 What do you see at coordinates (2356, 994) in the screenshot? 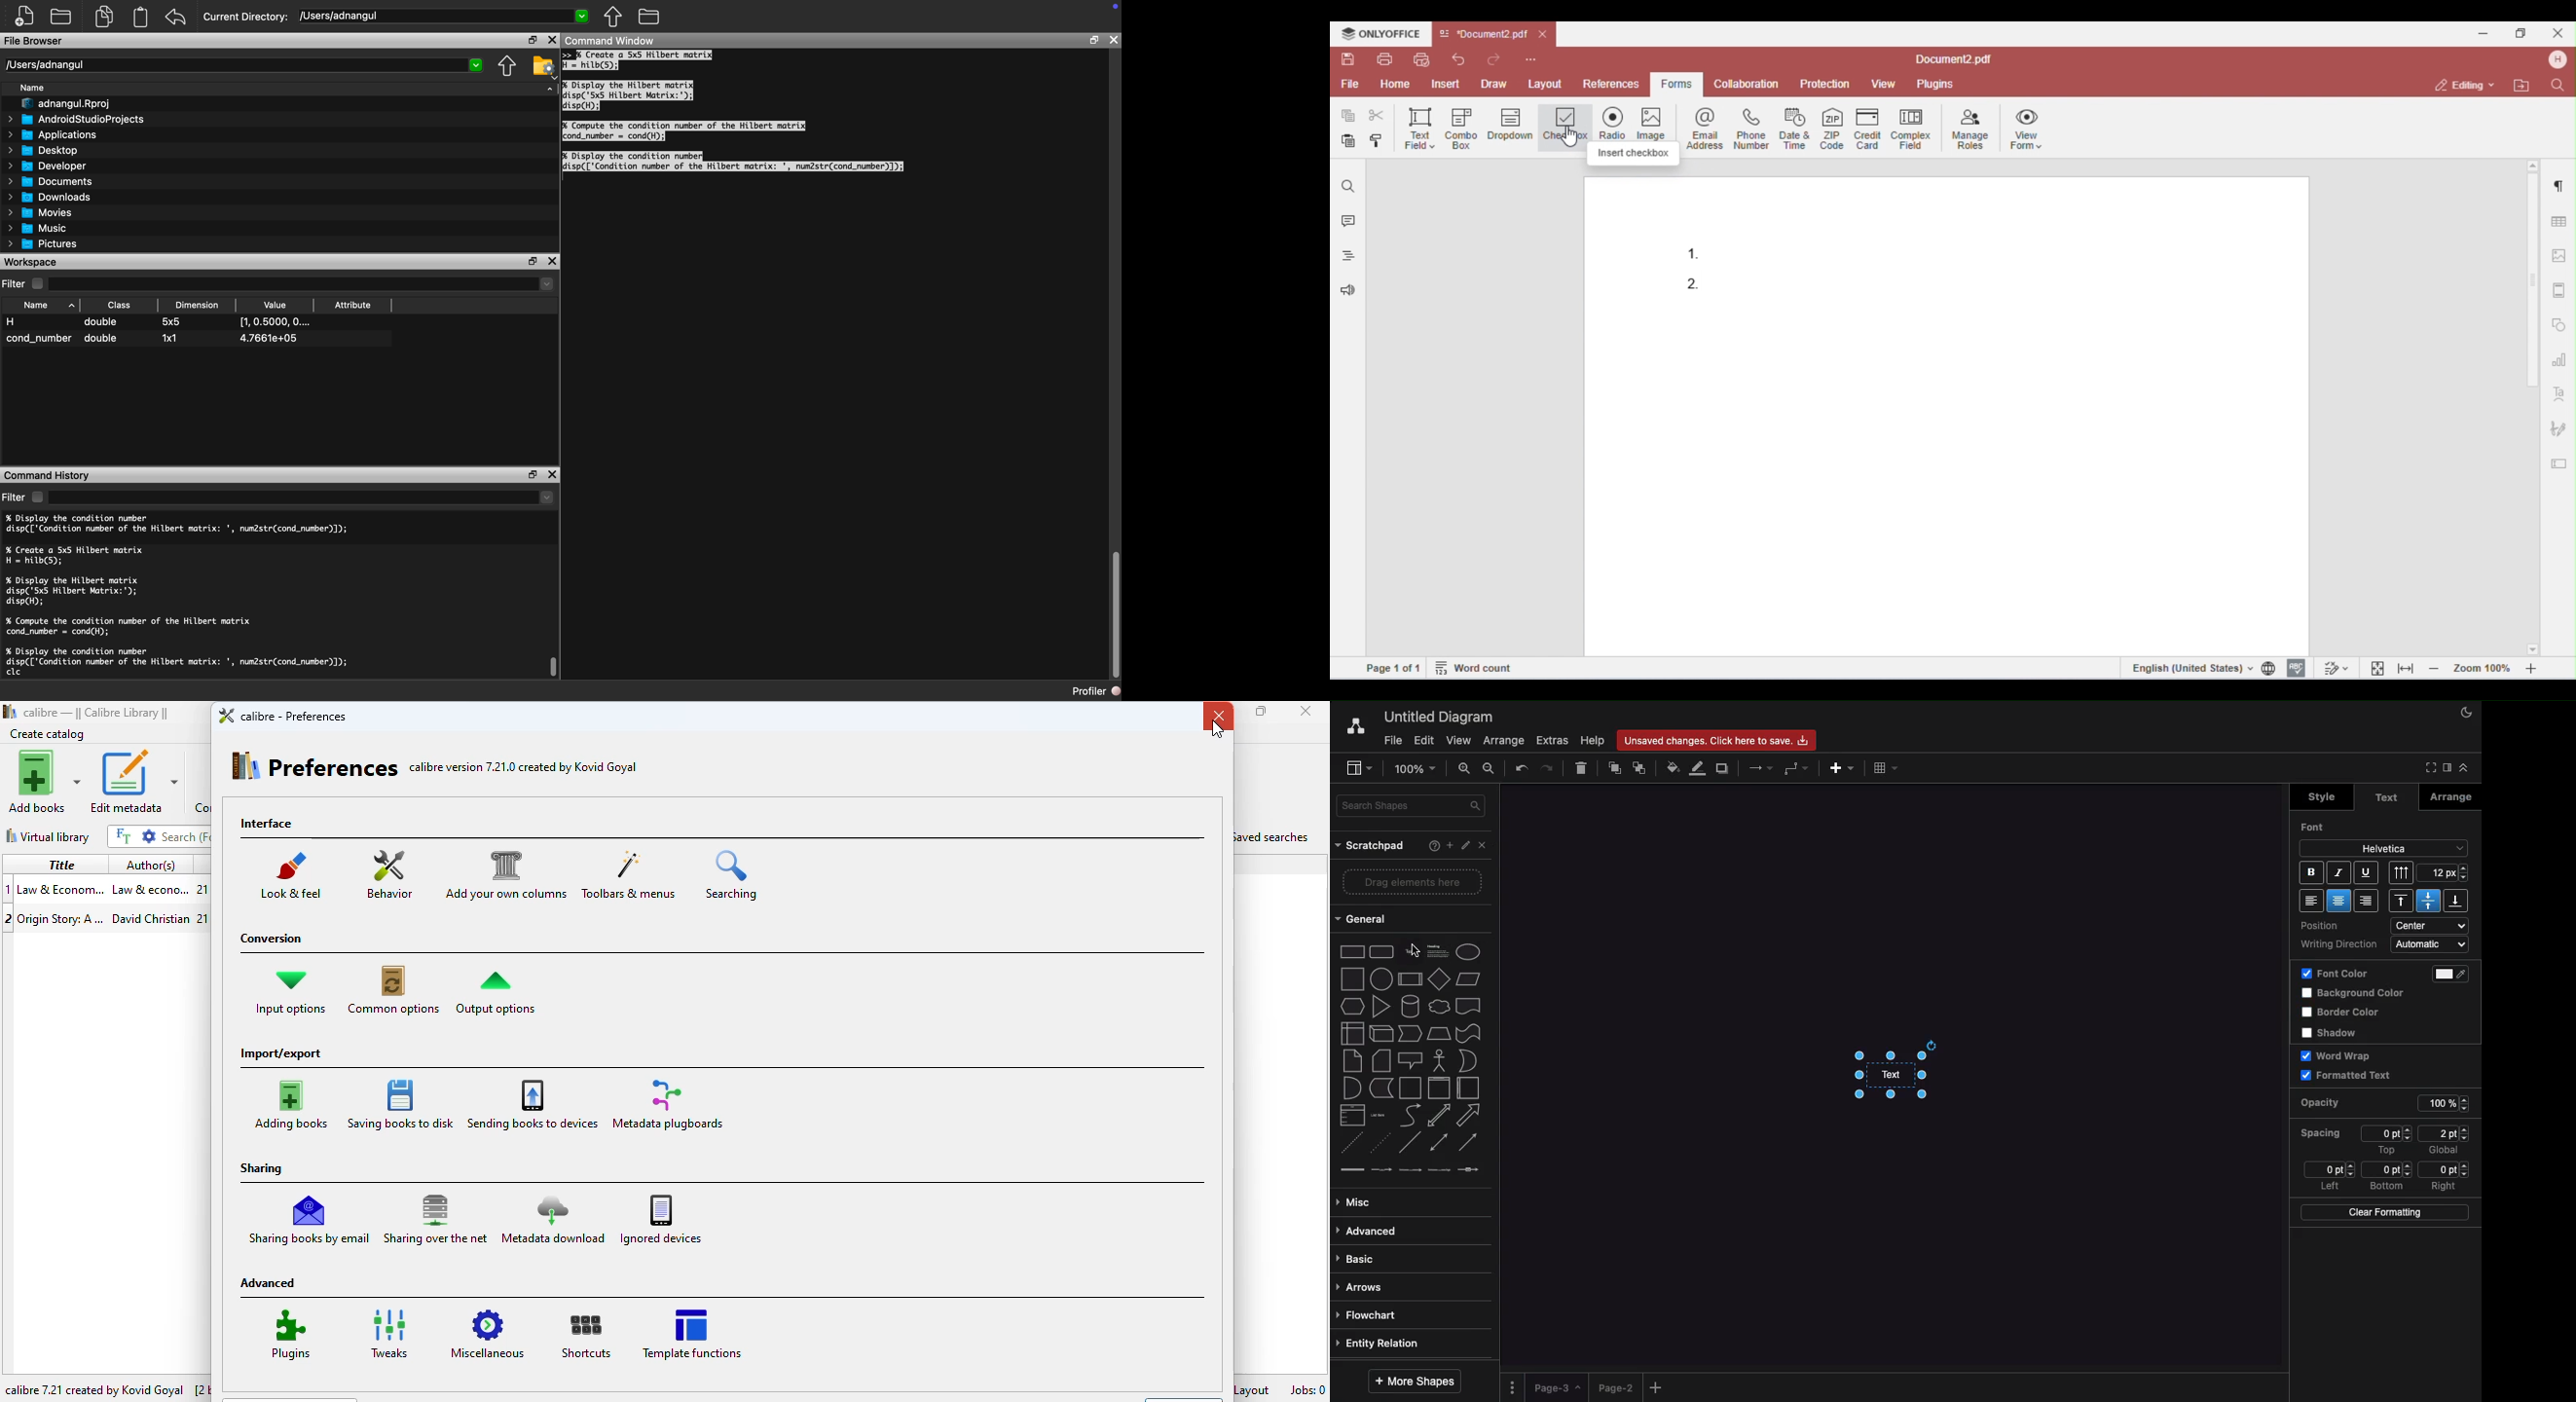
I see `Background color` at bounding box center [2356, 994].